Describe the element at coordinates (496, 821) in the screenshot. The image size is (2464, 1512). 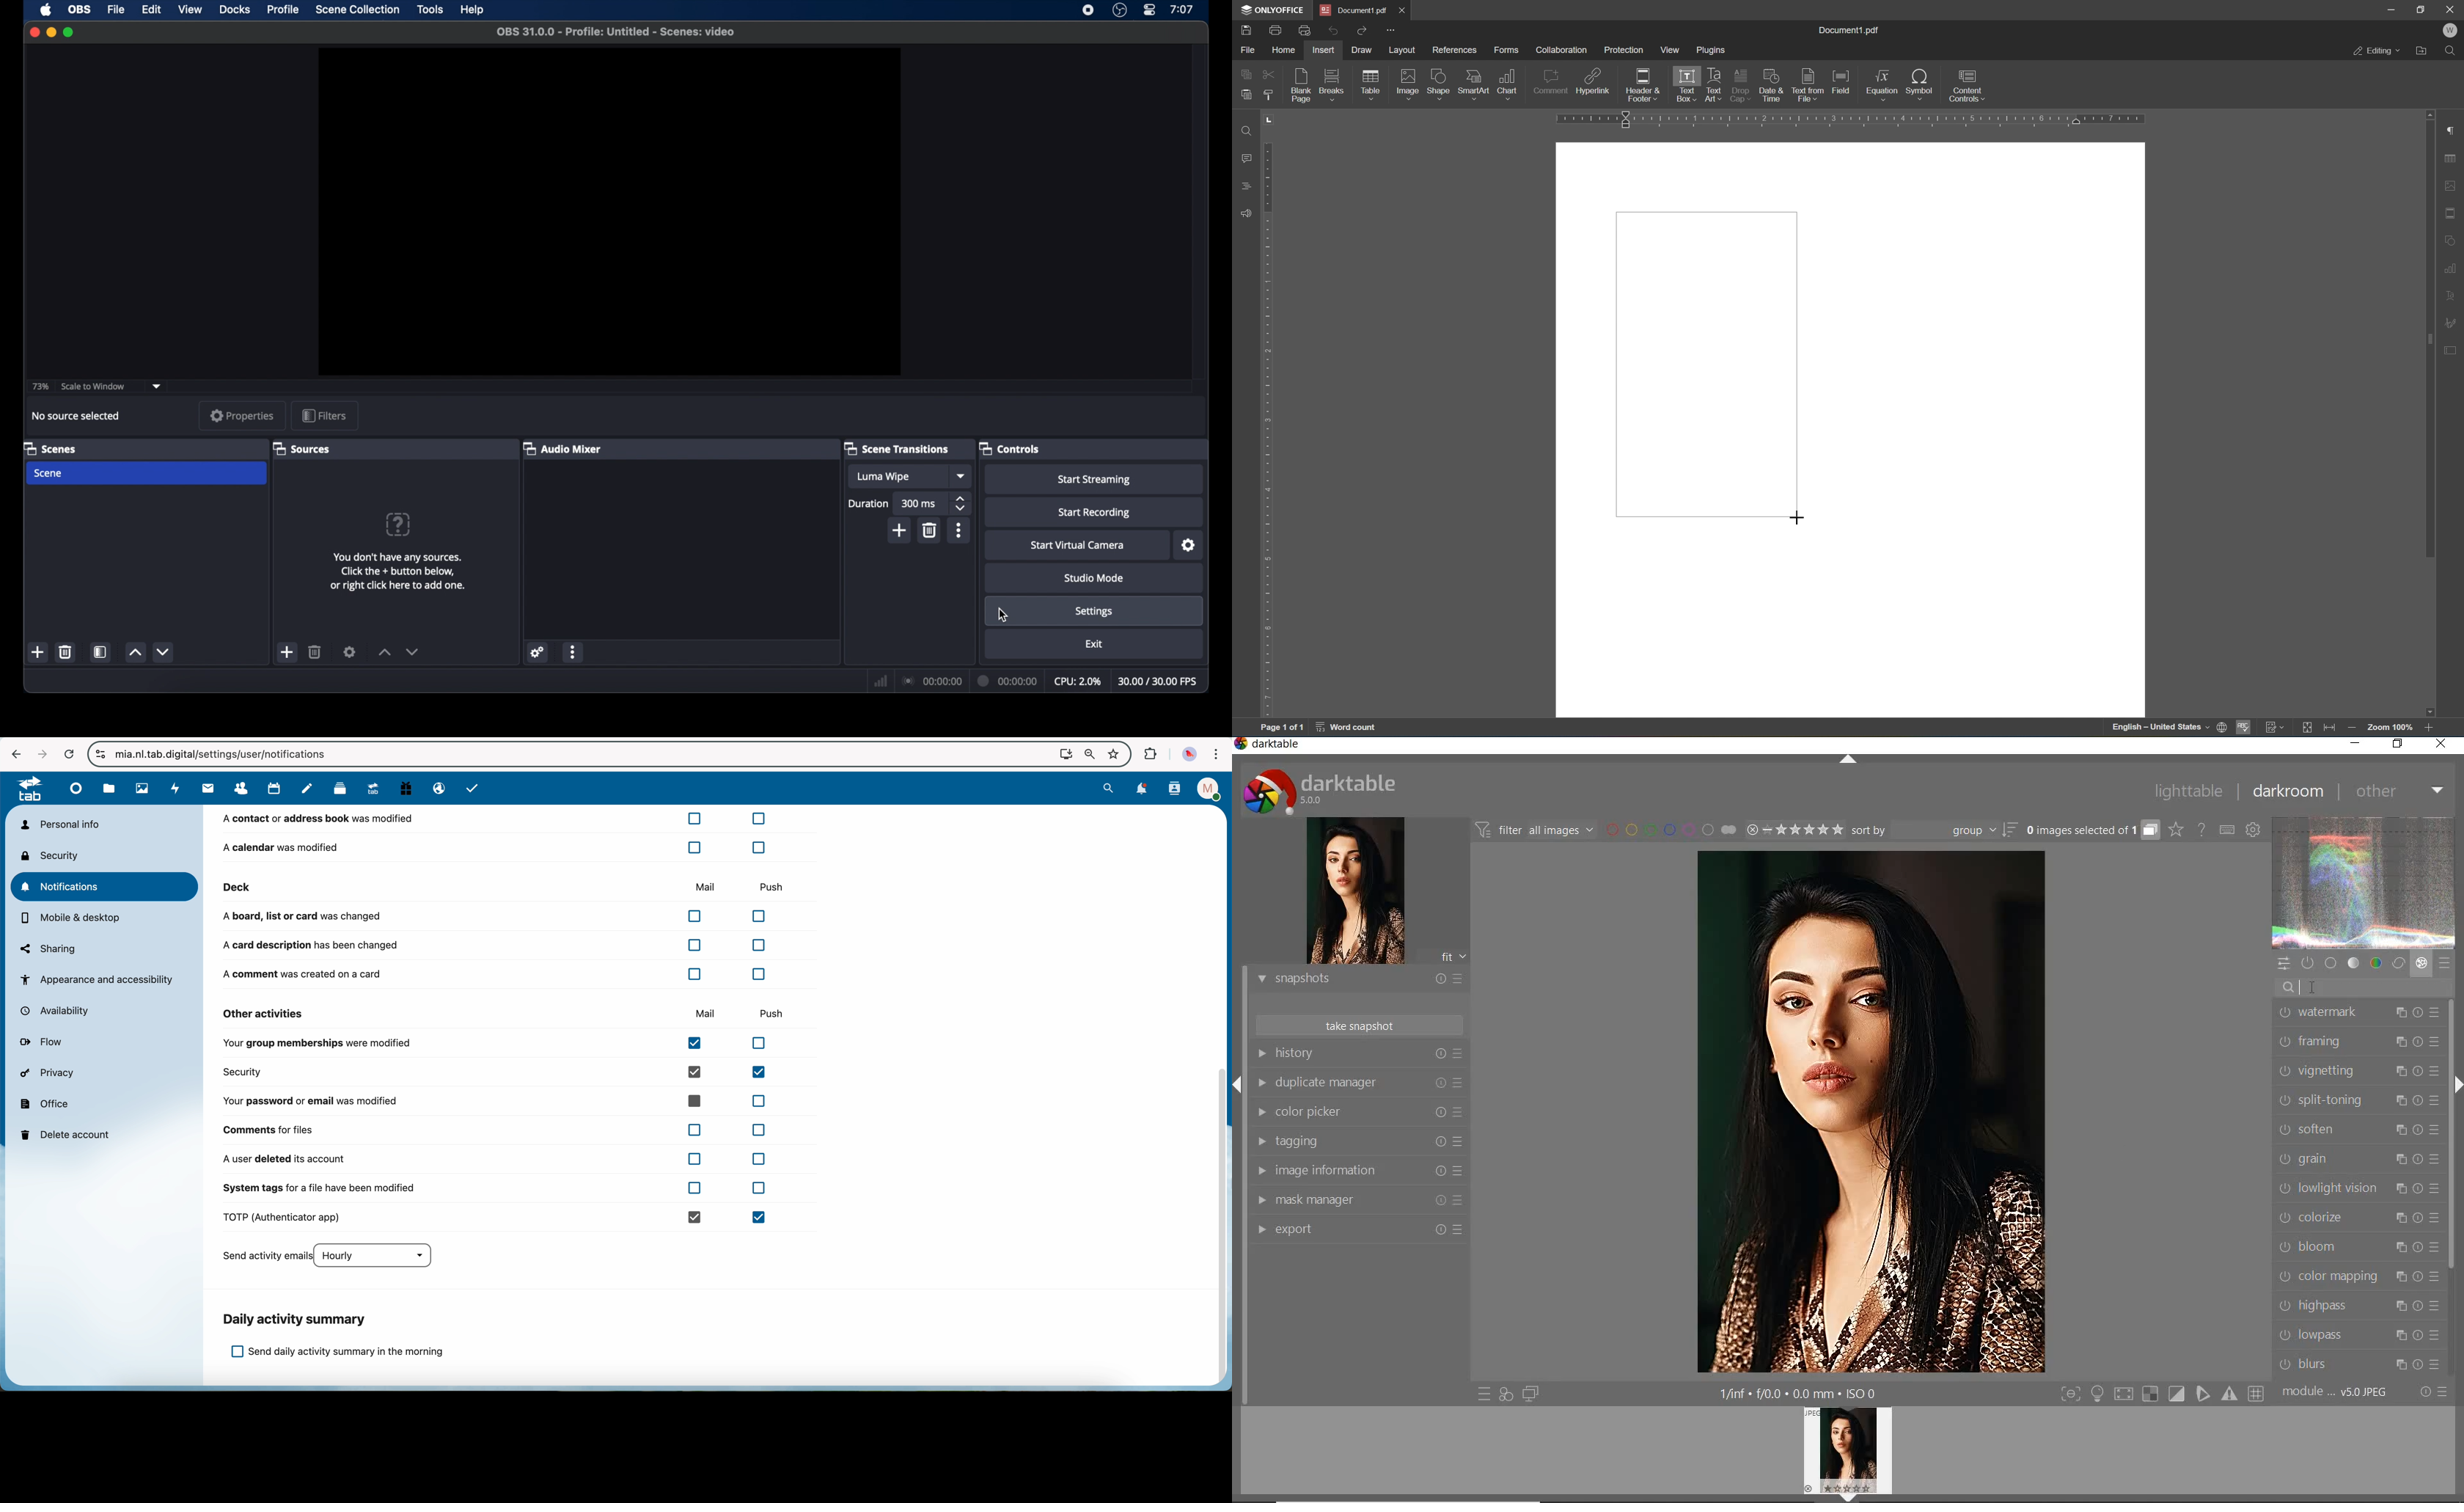
I see `a contact or address book was modified` at that location.